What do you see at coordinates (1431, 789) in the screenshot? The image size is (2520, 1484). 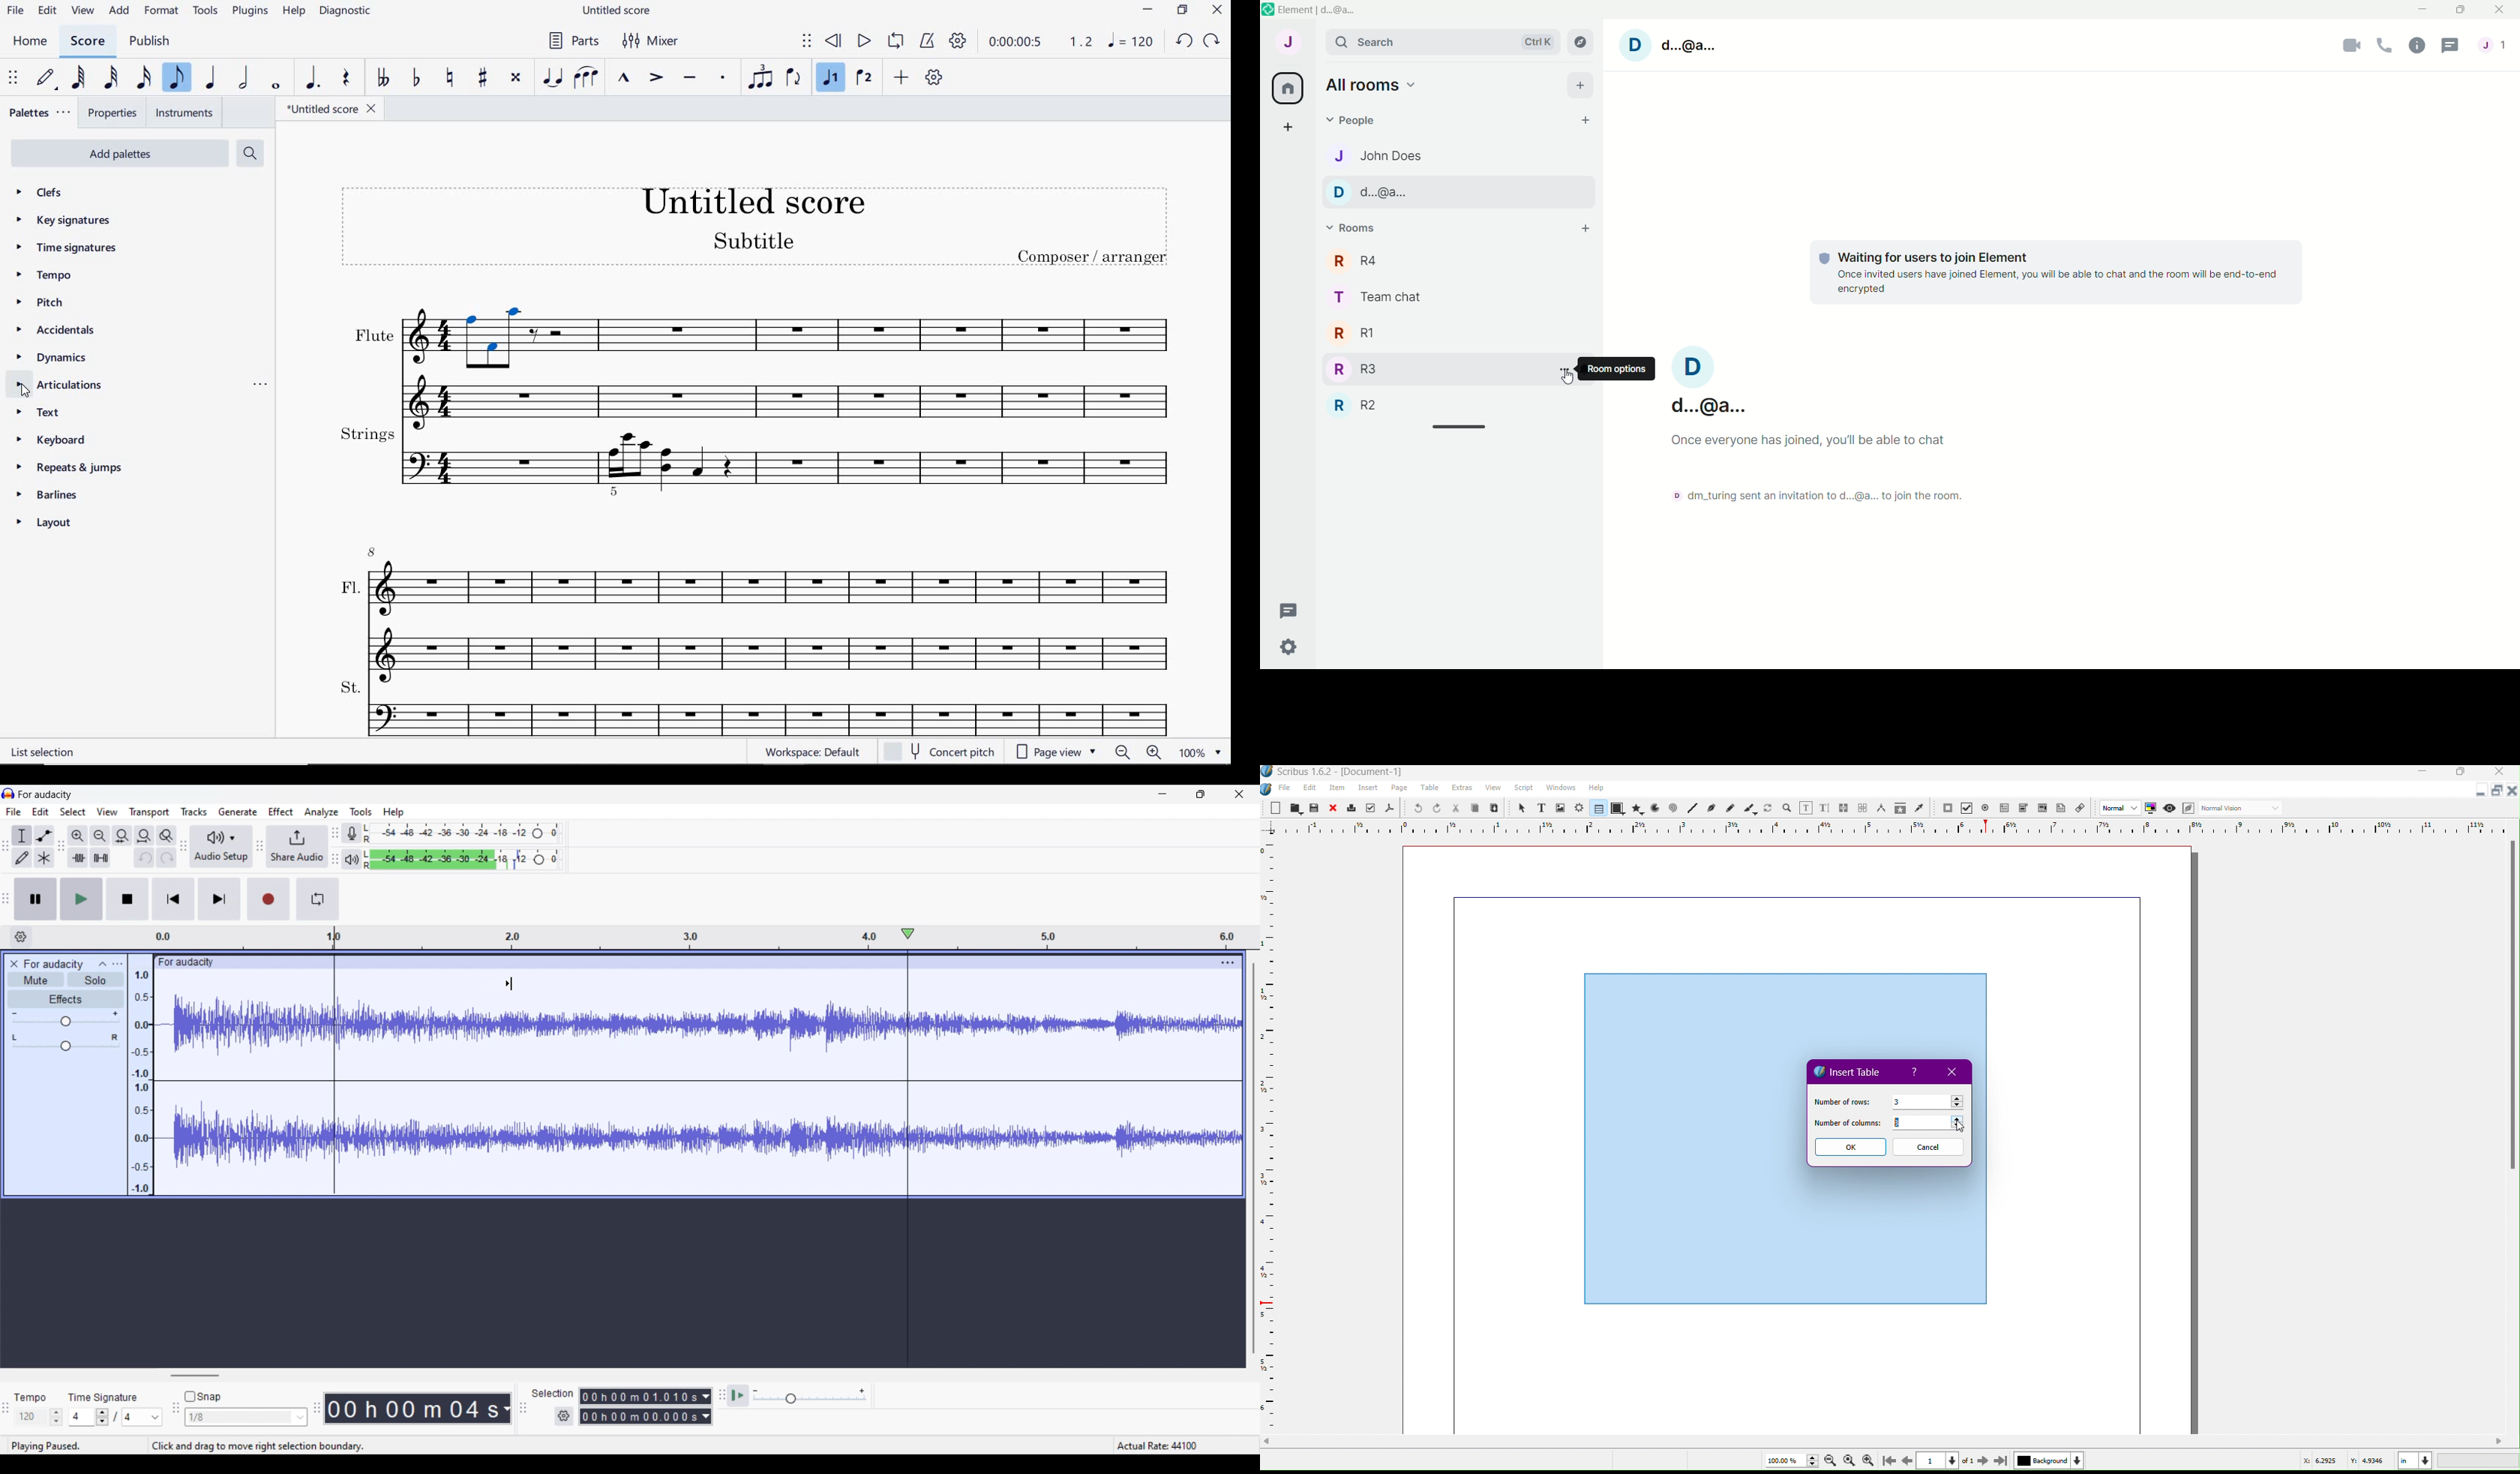 I see `Table` at bounding box center [1431, 789].